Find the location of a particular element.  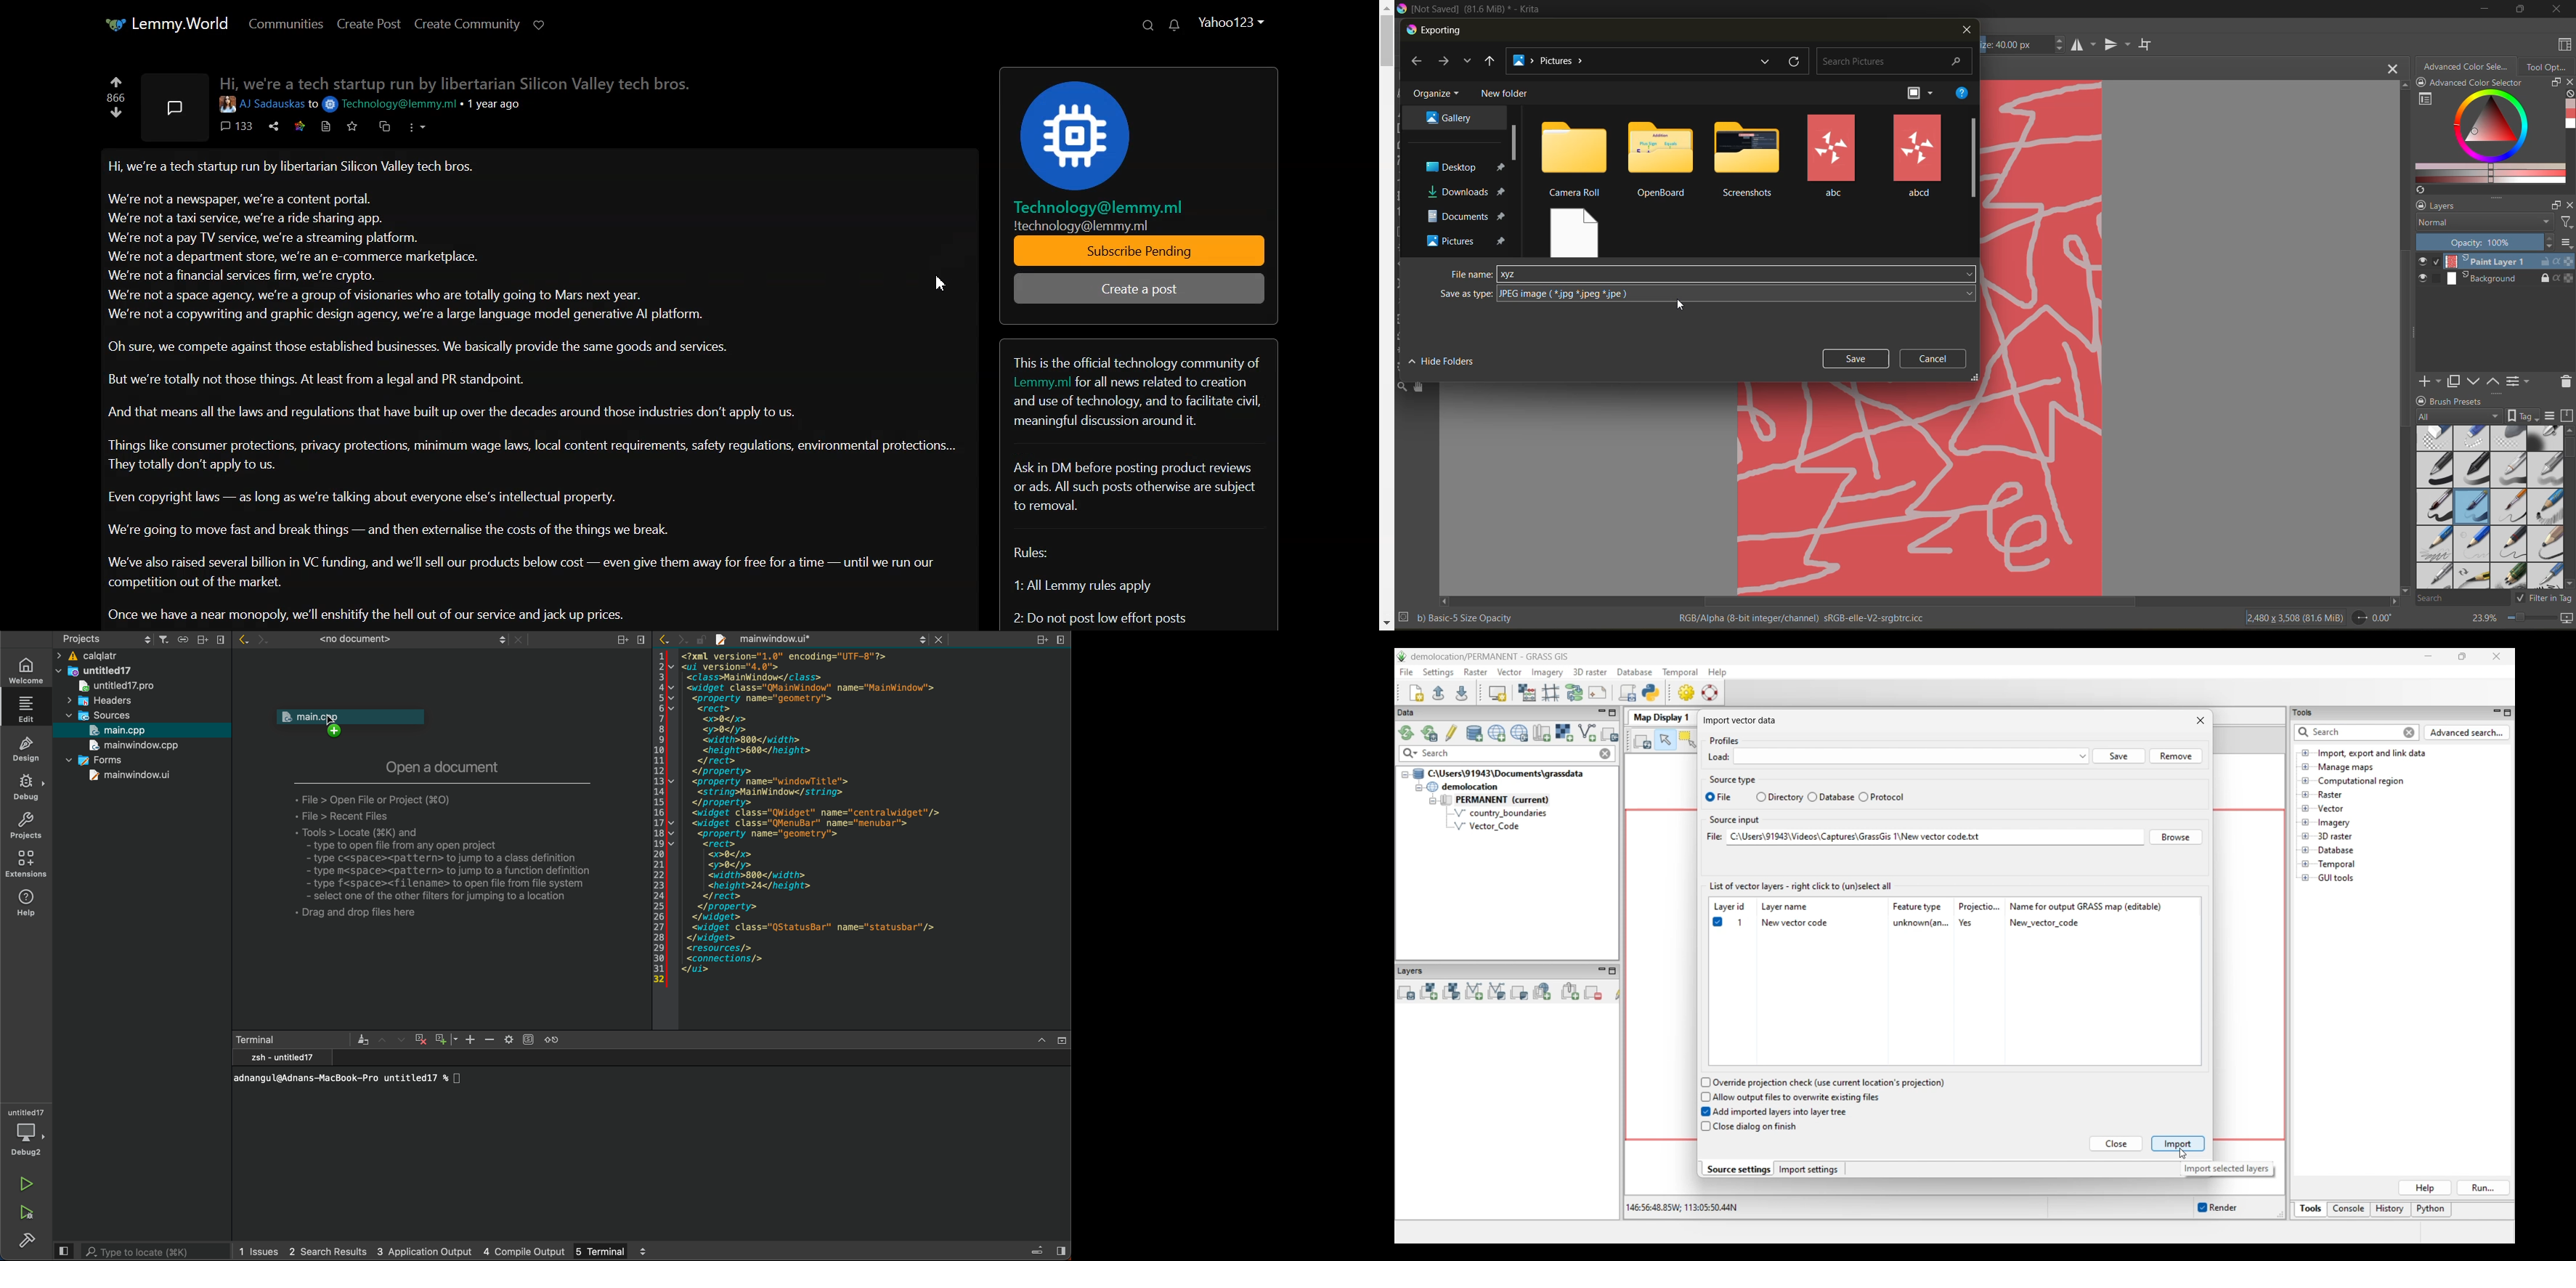

go back is located at coordinates (243, 641).